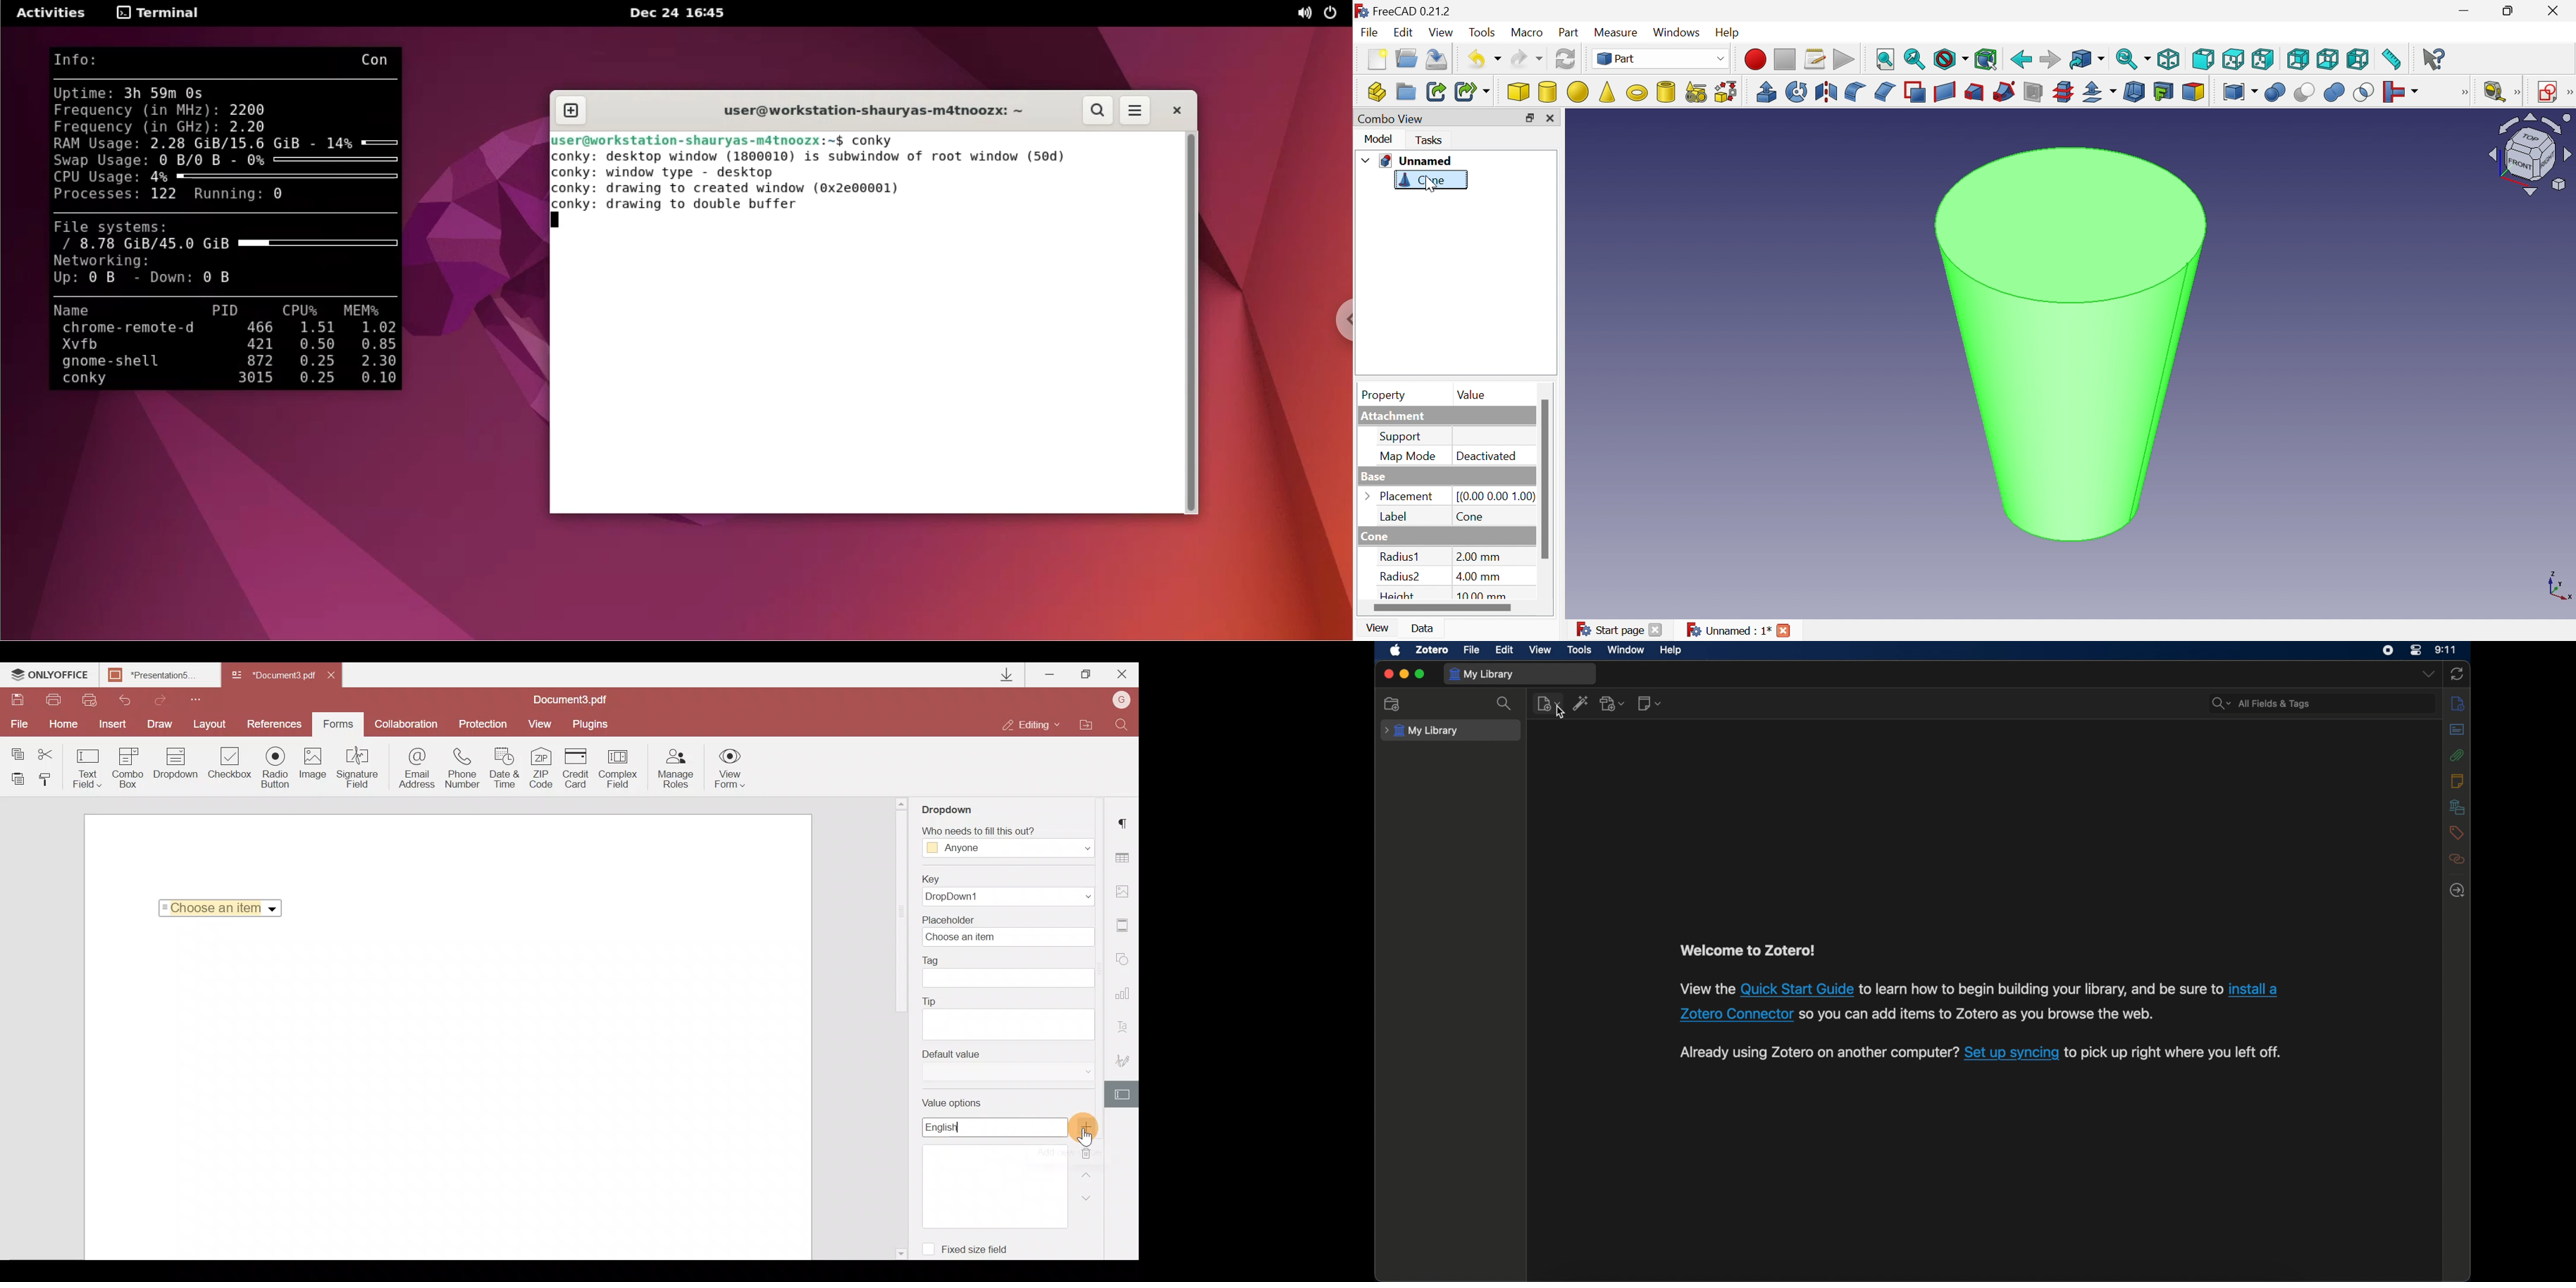 The height and width of the screenshot is (1288, 2576). Describe the element at coordinates (2457, 674) in the screenshot. I see `sync` at that location.